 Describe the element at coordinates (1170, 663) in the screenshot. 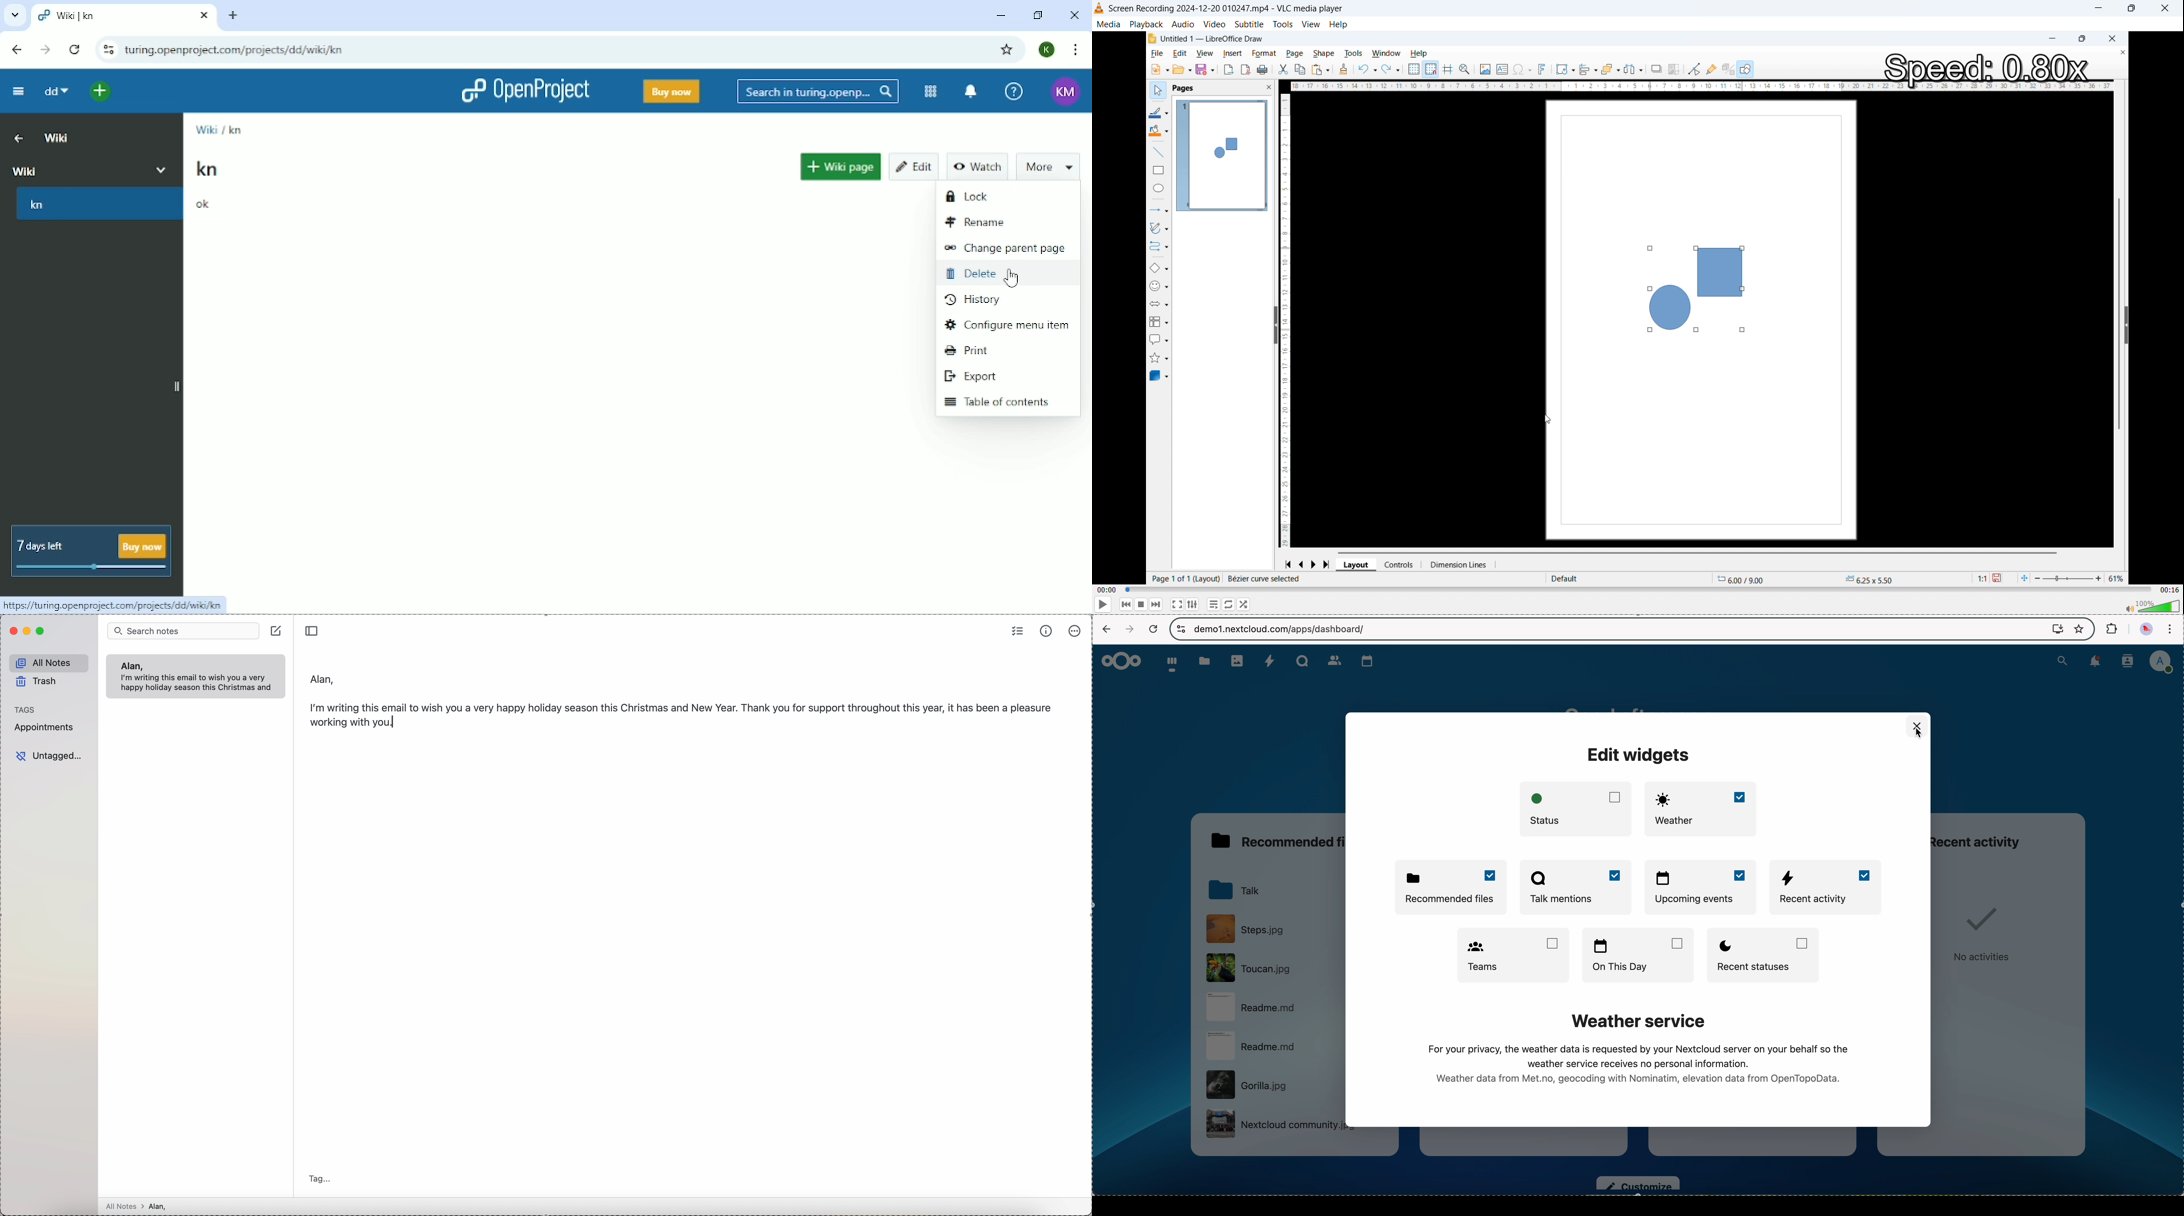

I see `dashboard` at that location.